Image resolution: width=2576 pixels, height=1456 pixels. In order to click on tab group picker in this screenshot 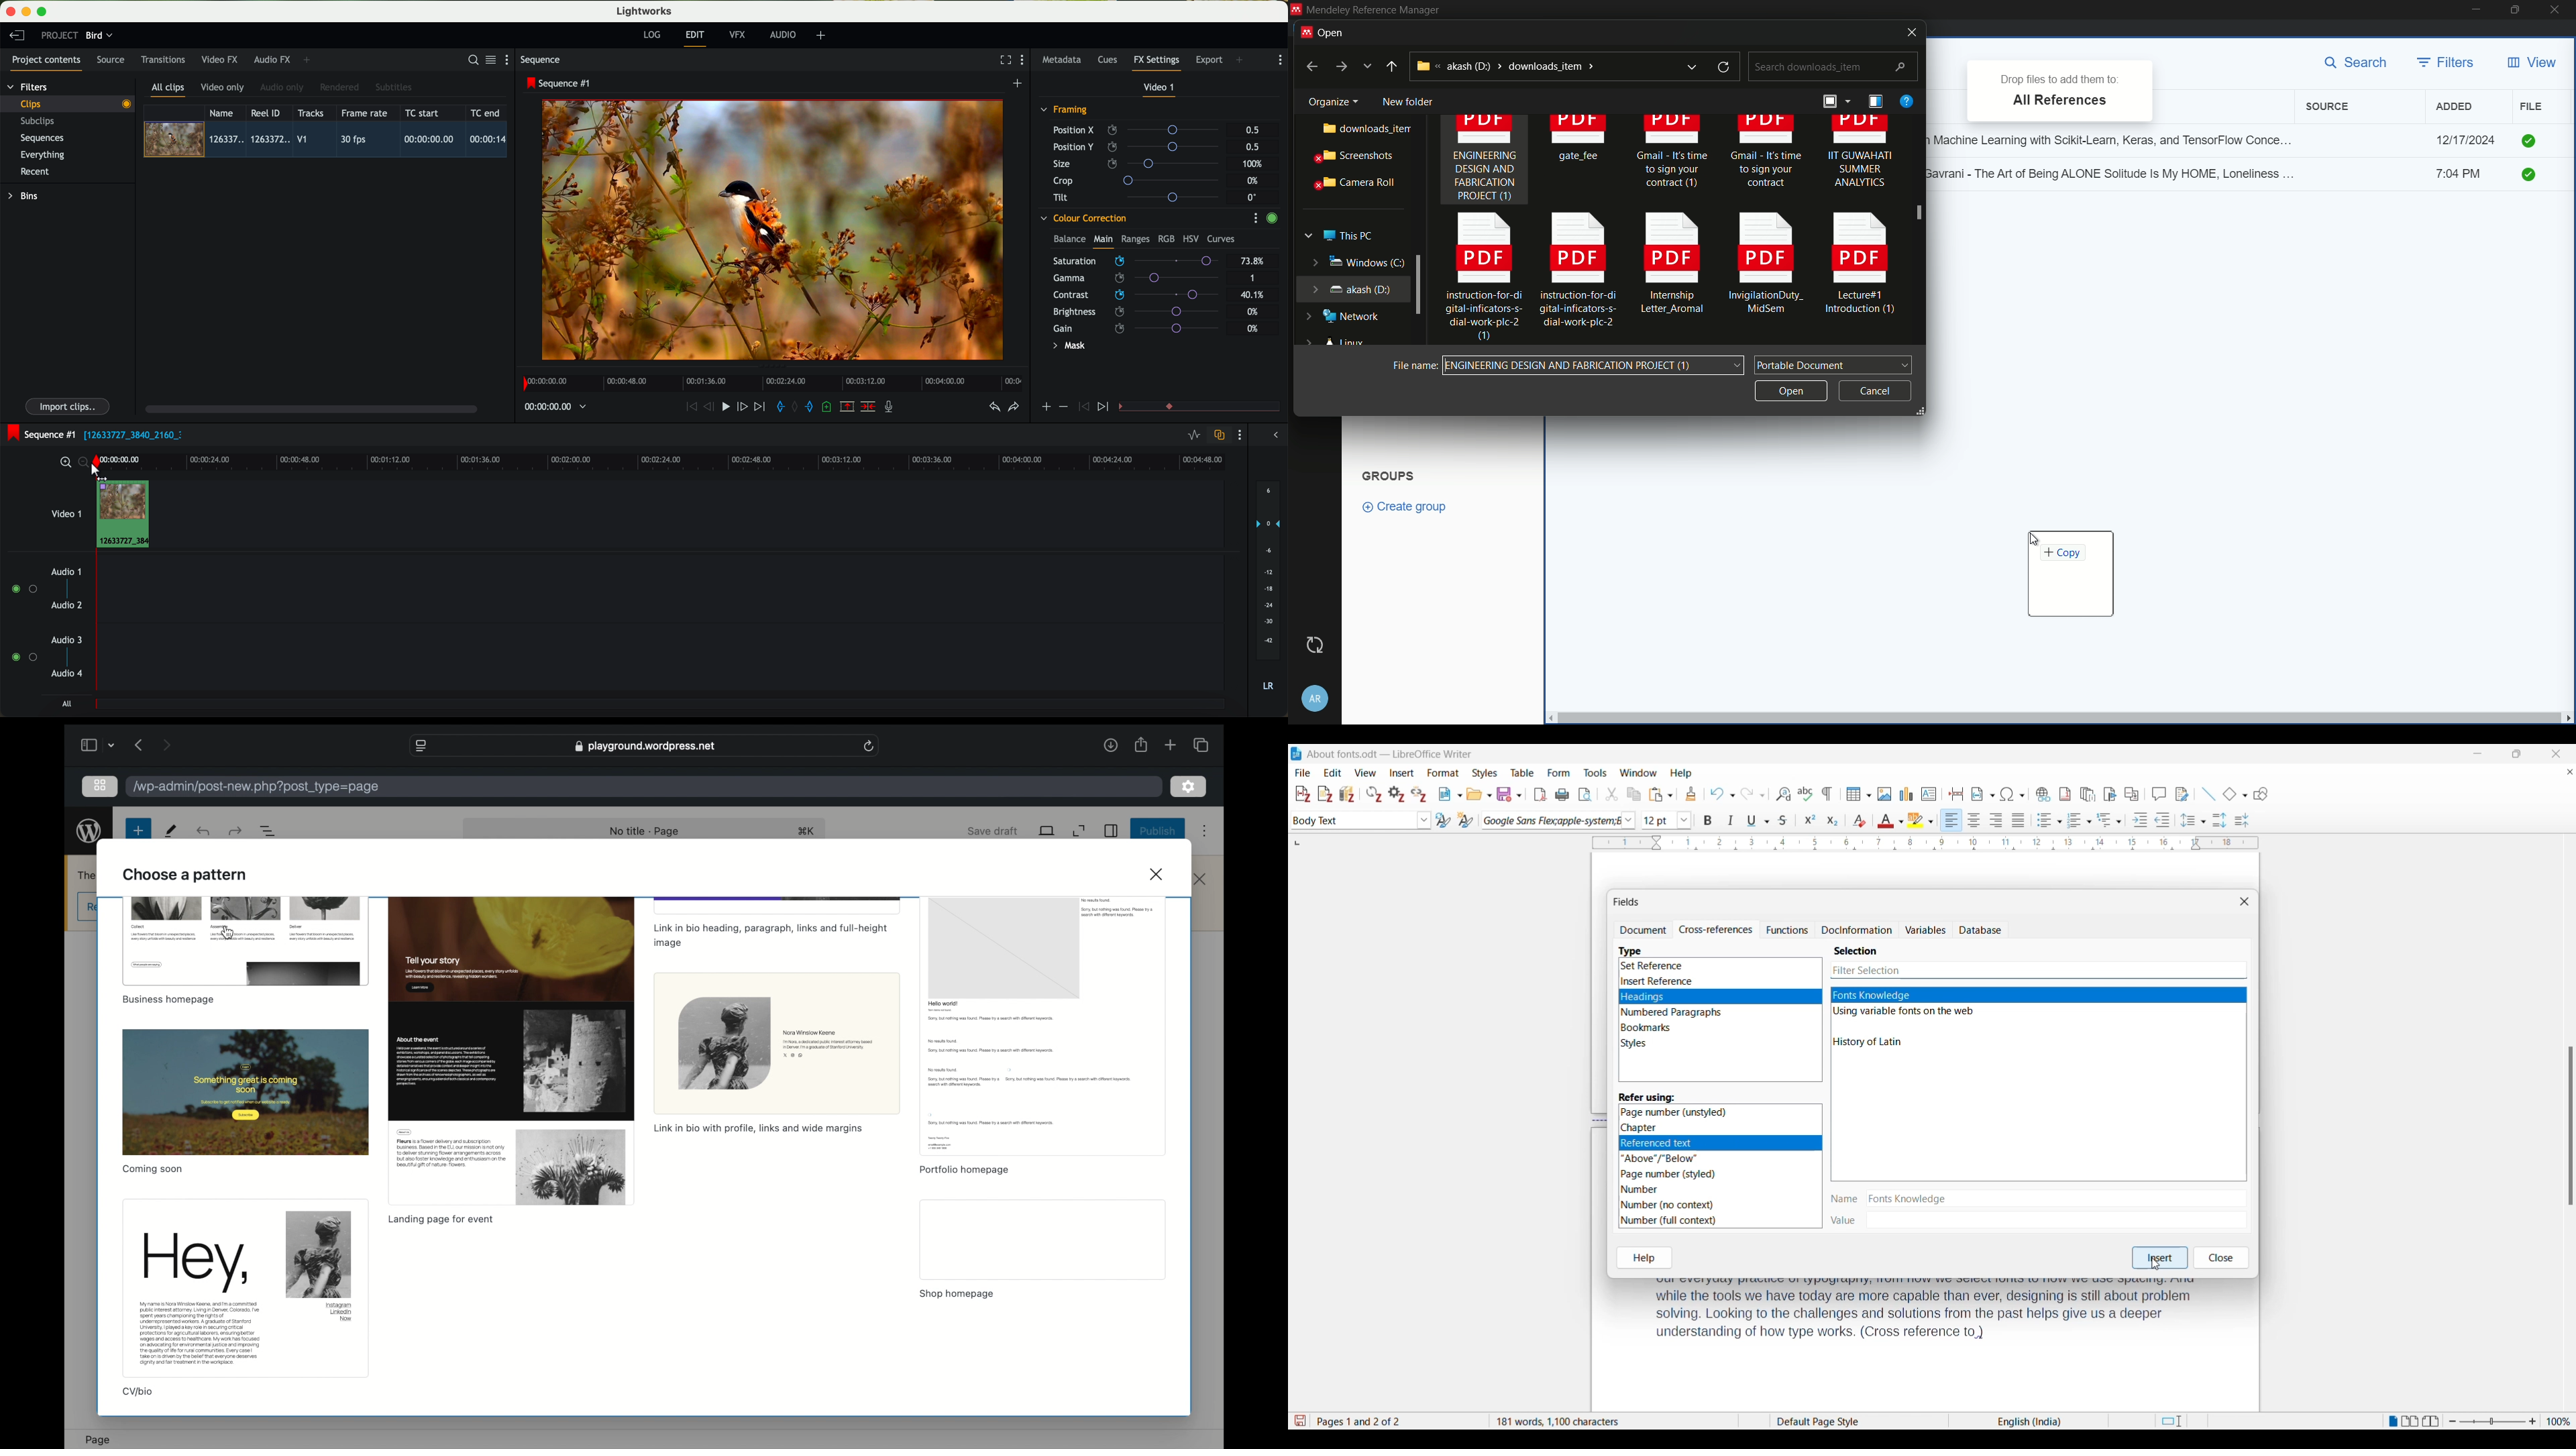, I will do `click(1201, 745)`.